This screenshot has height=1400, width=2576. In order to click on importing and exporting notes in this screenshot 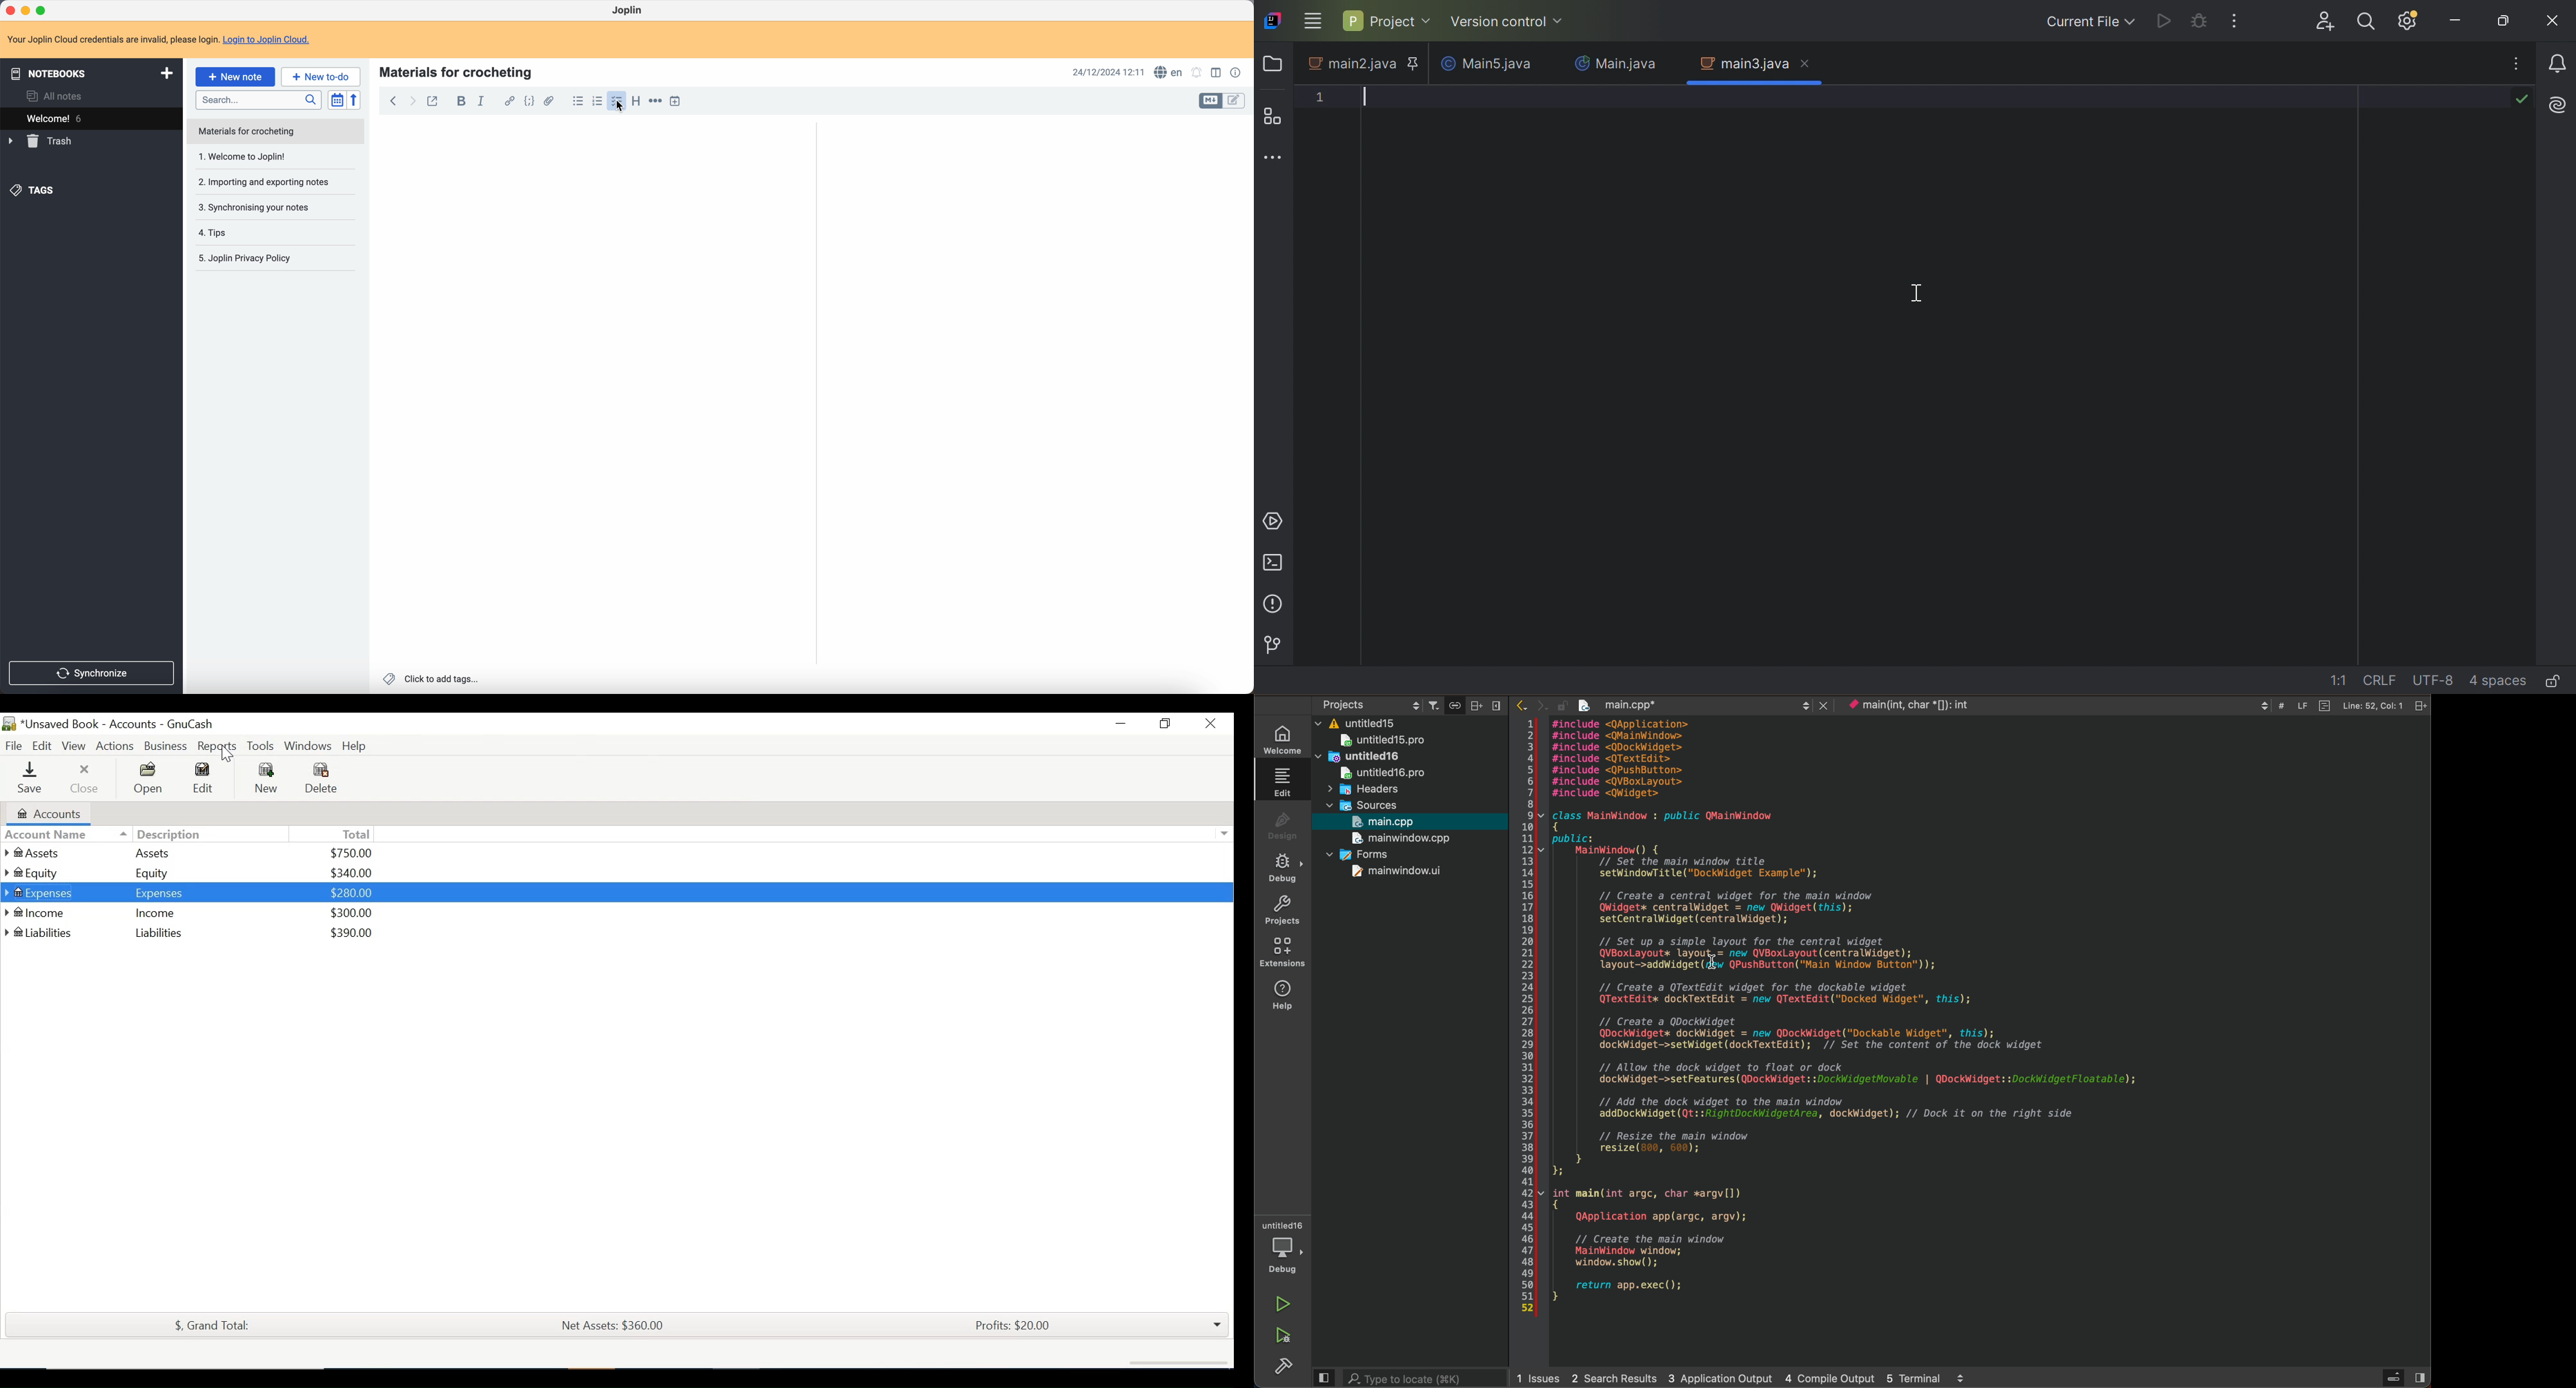, I will do `click(270, 181)`.